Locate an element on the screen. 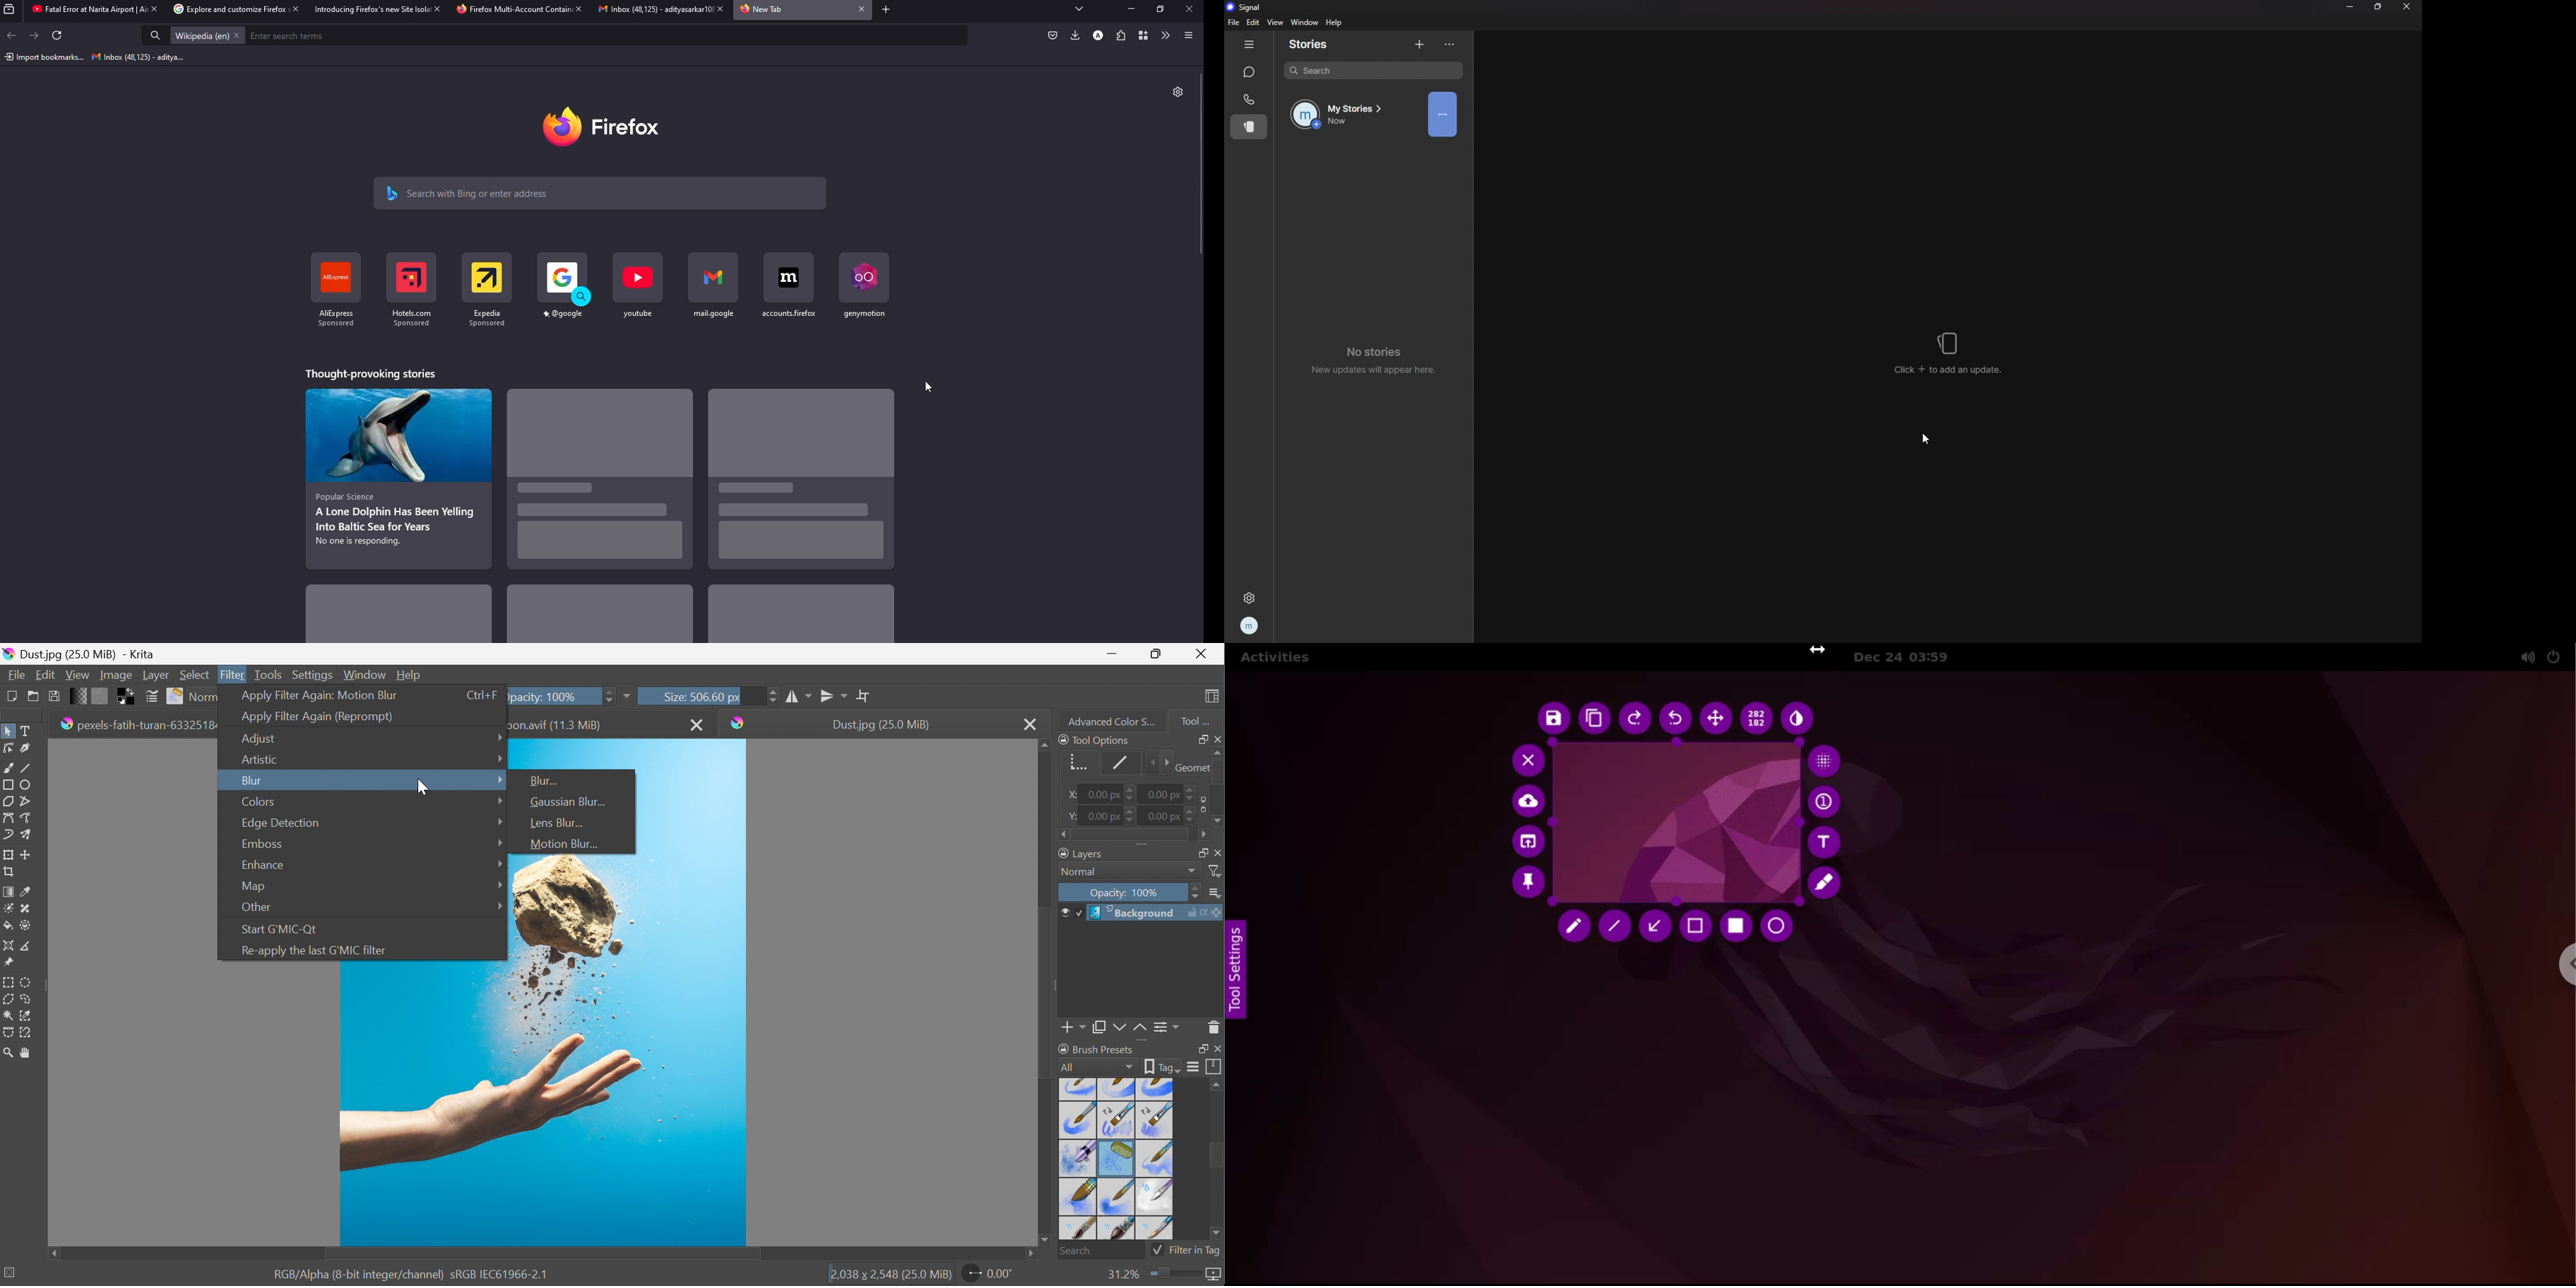 The image size is (2576, 1288). tab is located at coordinates (648, 10).